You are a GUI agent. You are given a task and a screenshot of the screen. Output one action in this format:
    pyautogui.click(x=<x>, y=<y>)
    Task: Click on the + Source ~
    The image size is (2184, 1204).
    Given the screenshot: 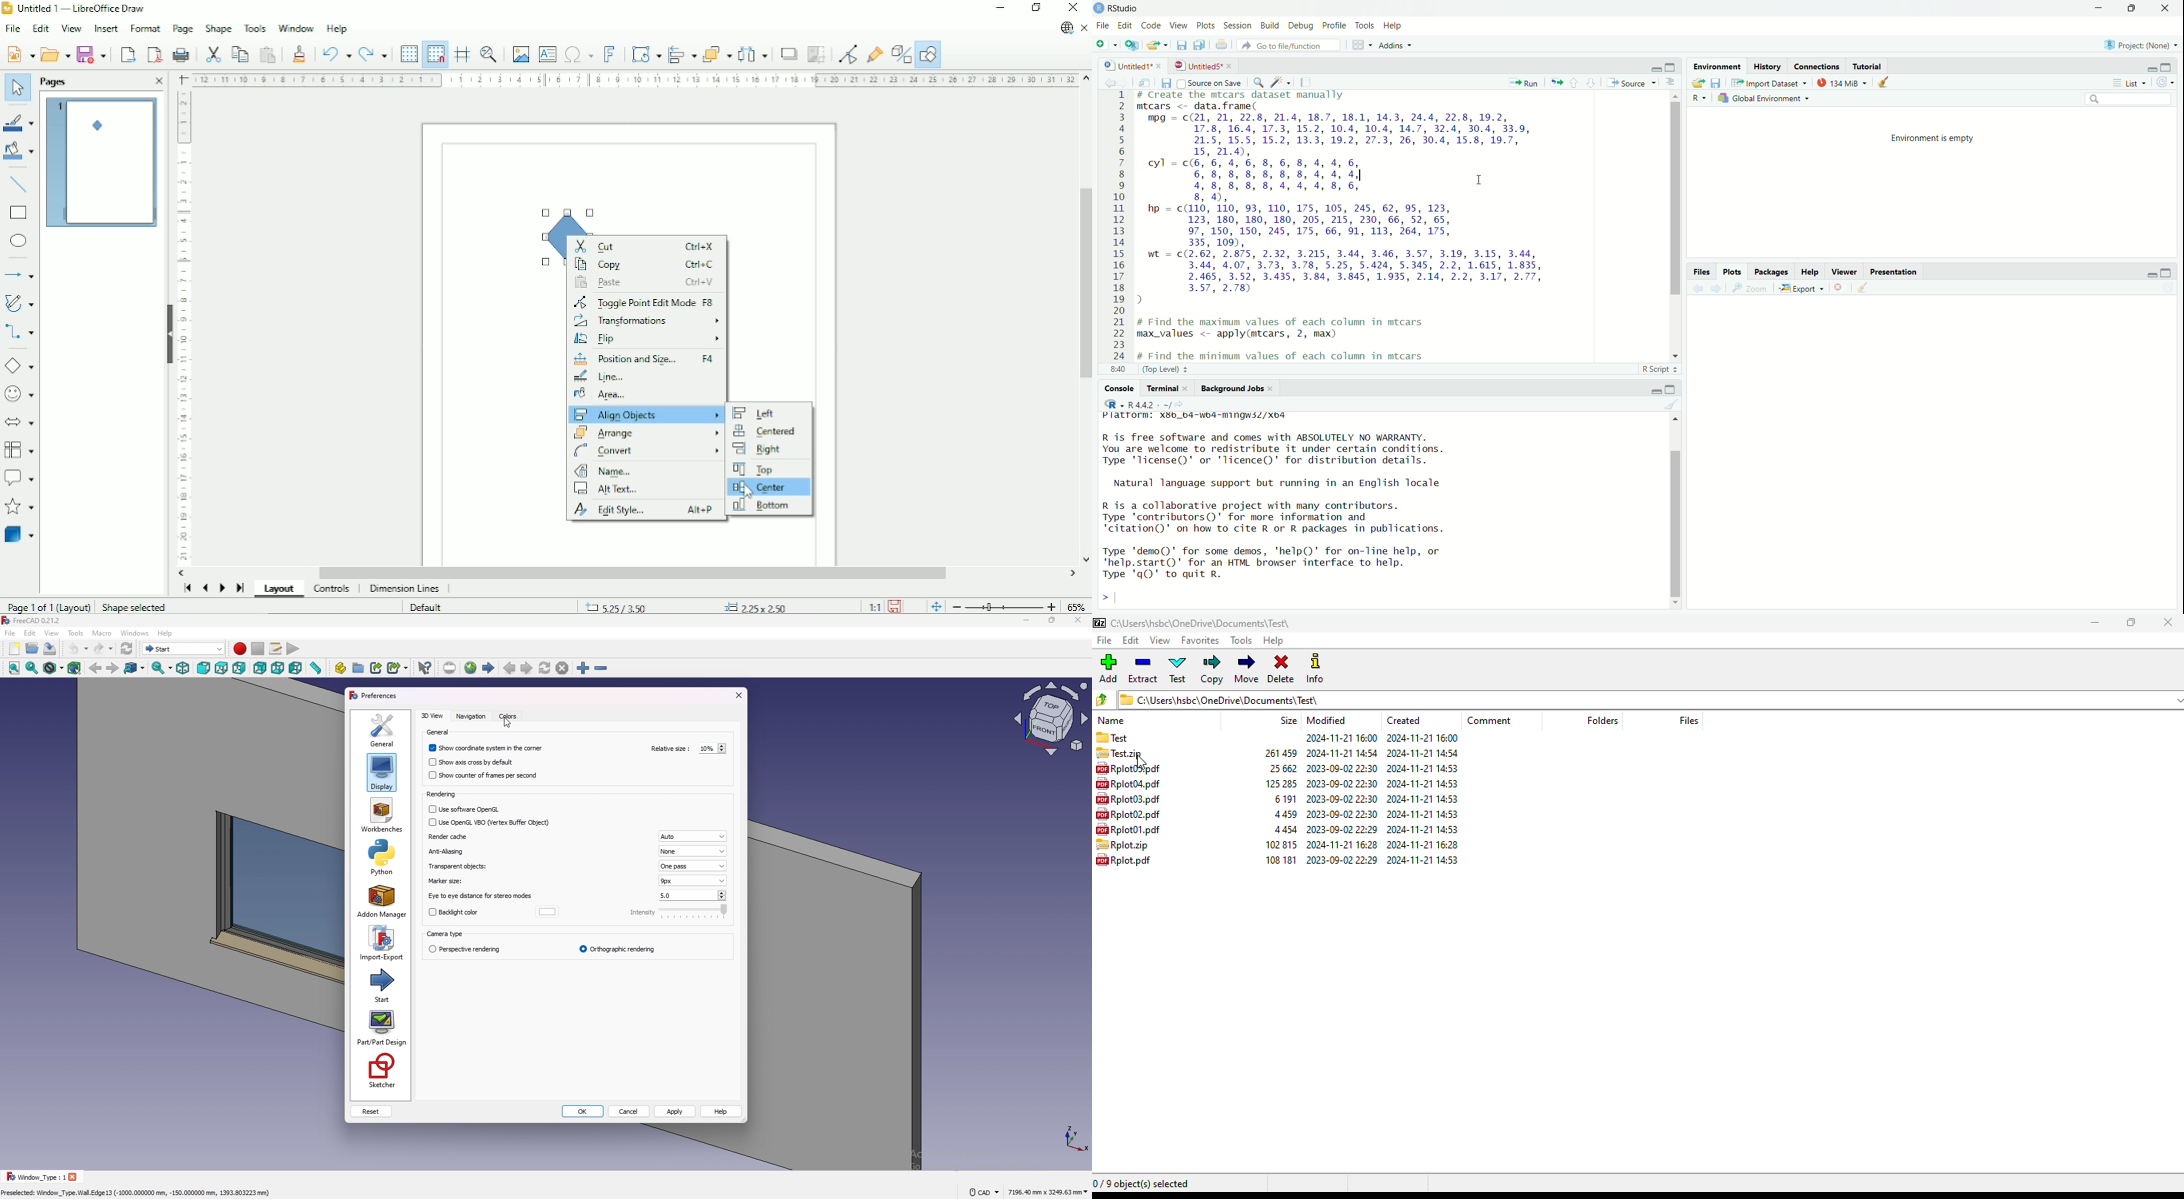 What is the action you would take?
    pyautogui.click(x=1630, y=82)
    